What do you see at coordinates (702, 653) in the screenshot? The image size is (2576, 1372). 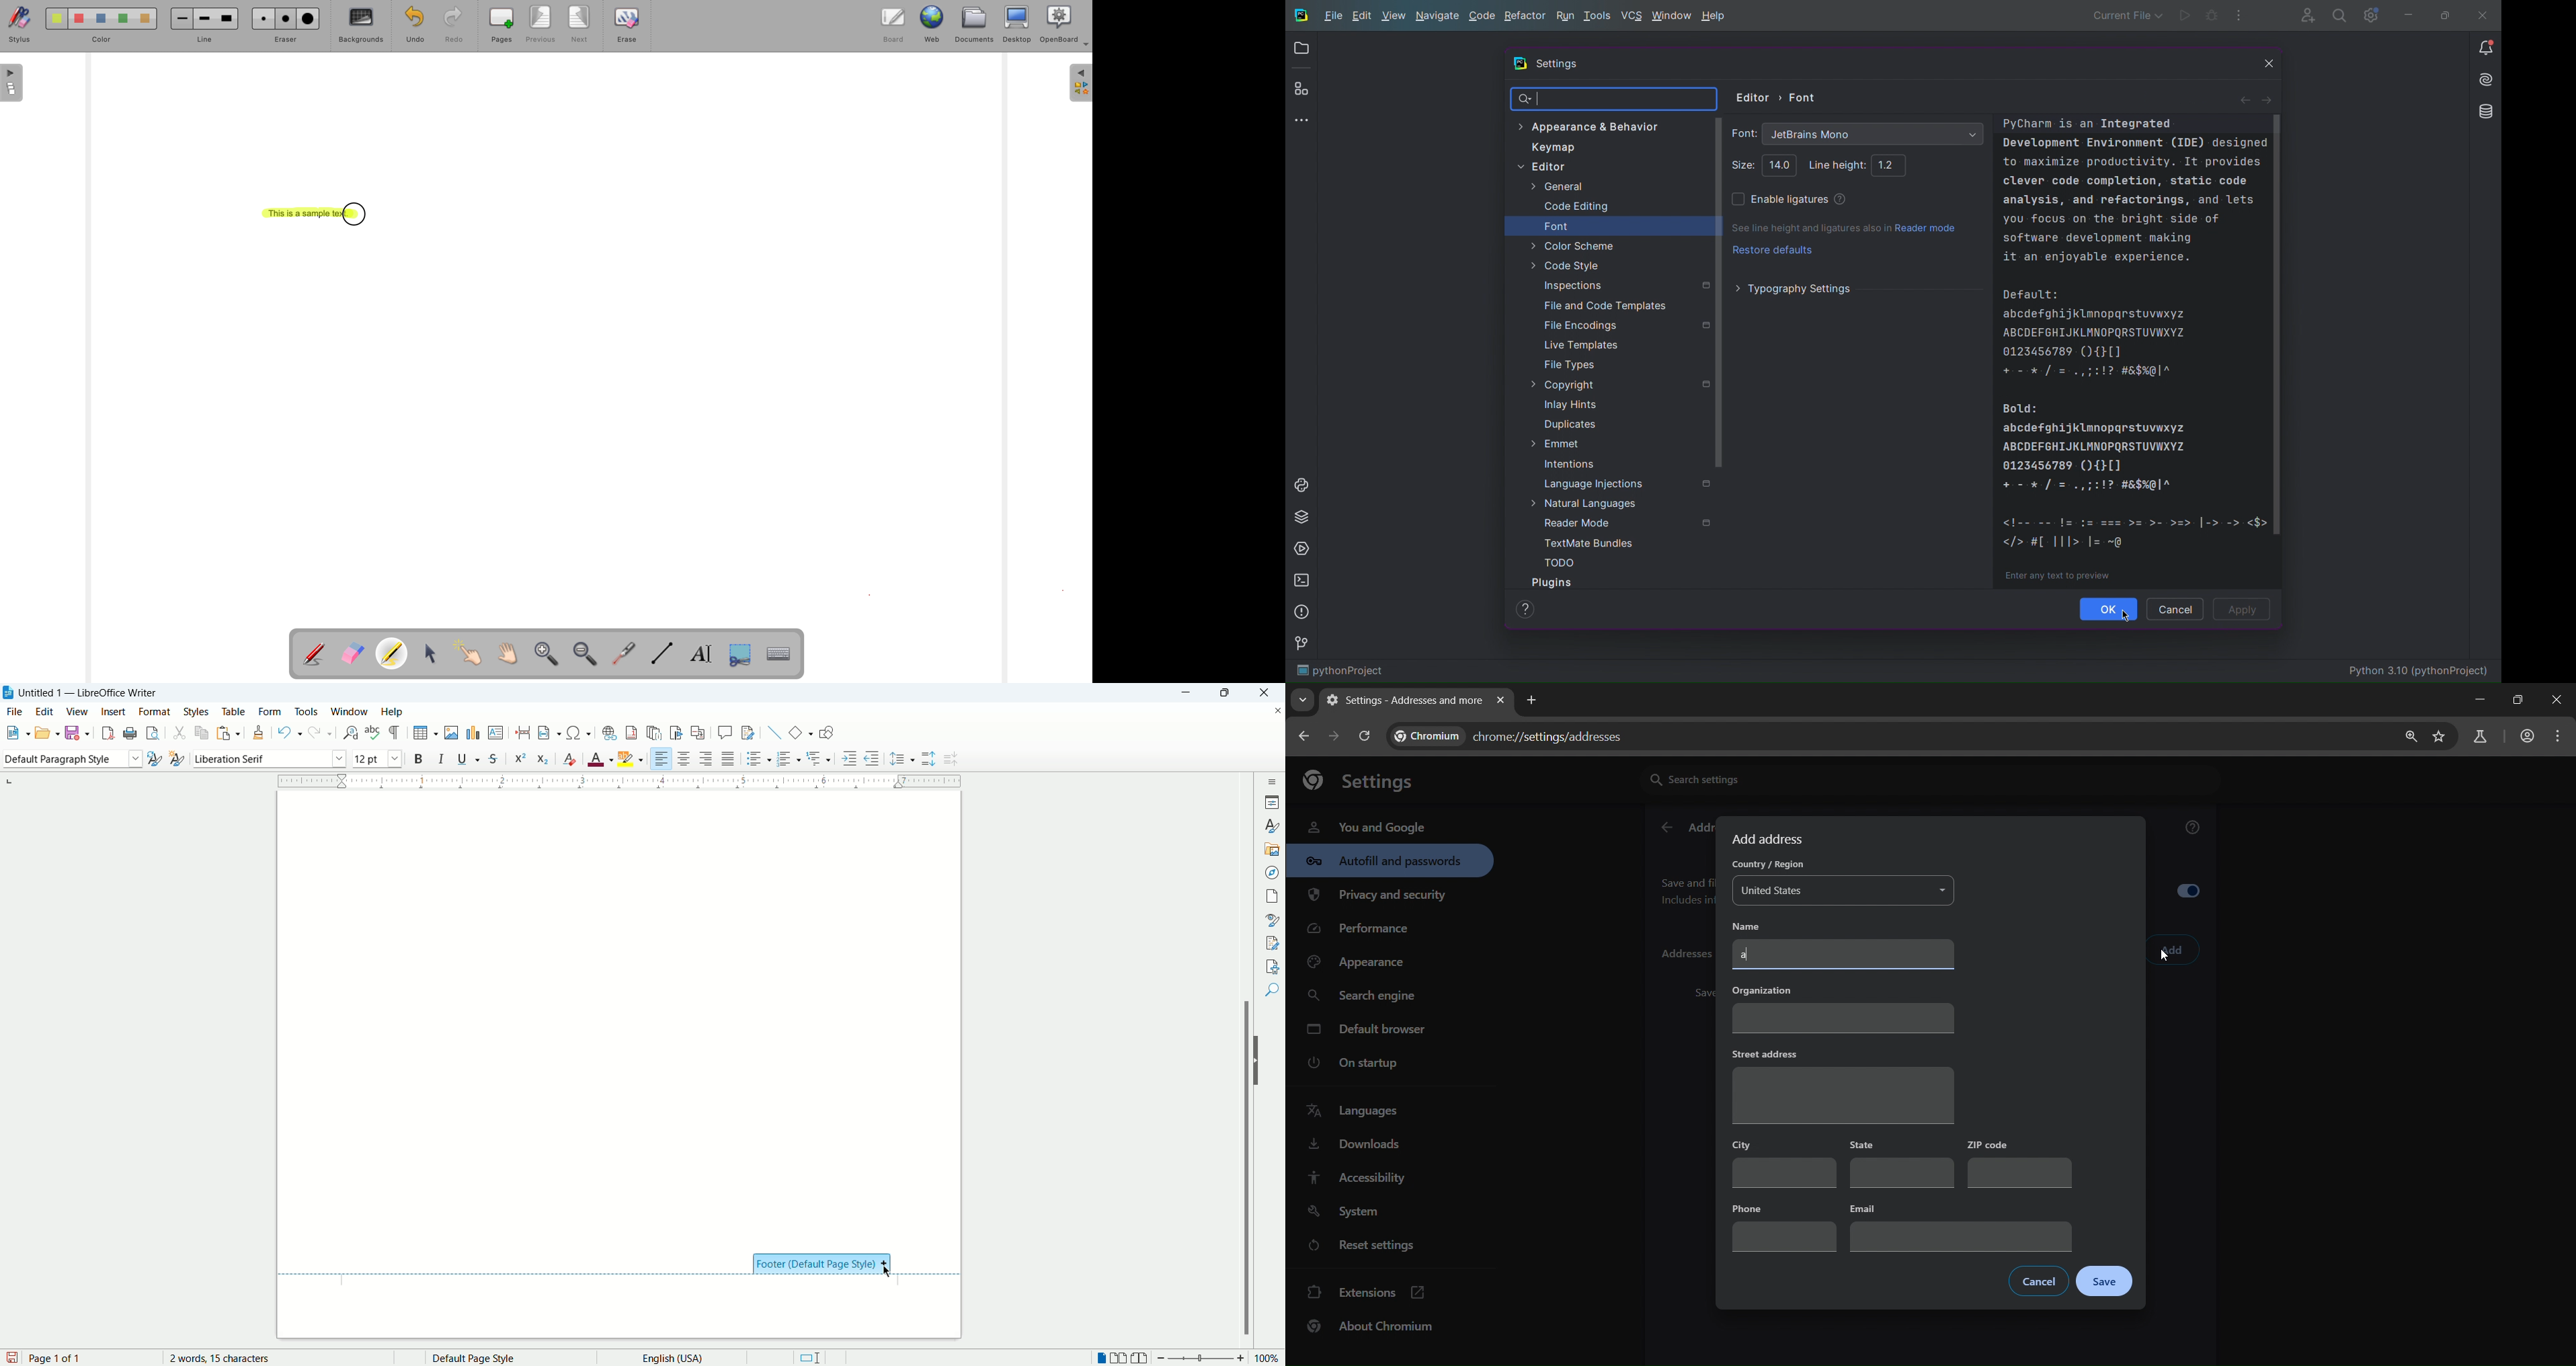 I see `write text` at bounding box center [702, 653].